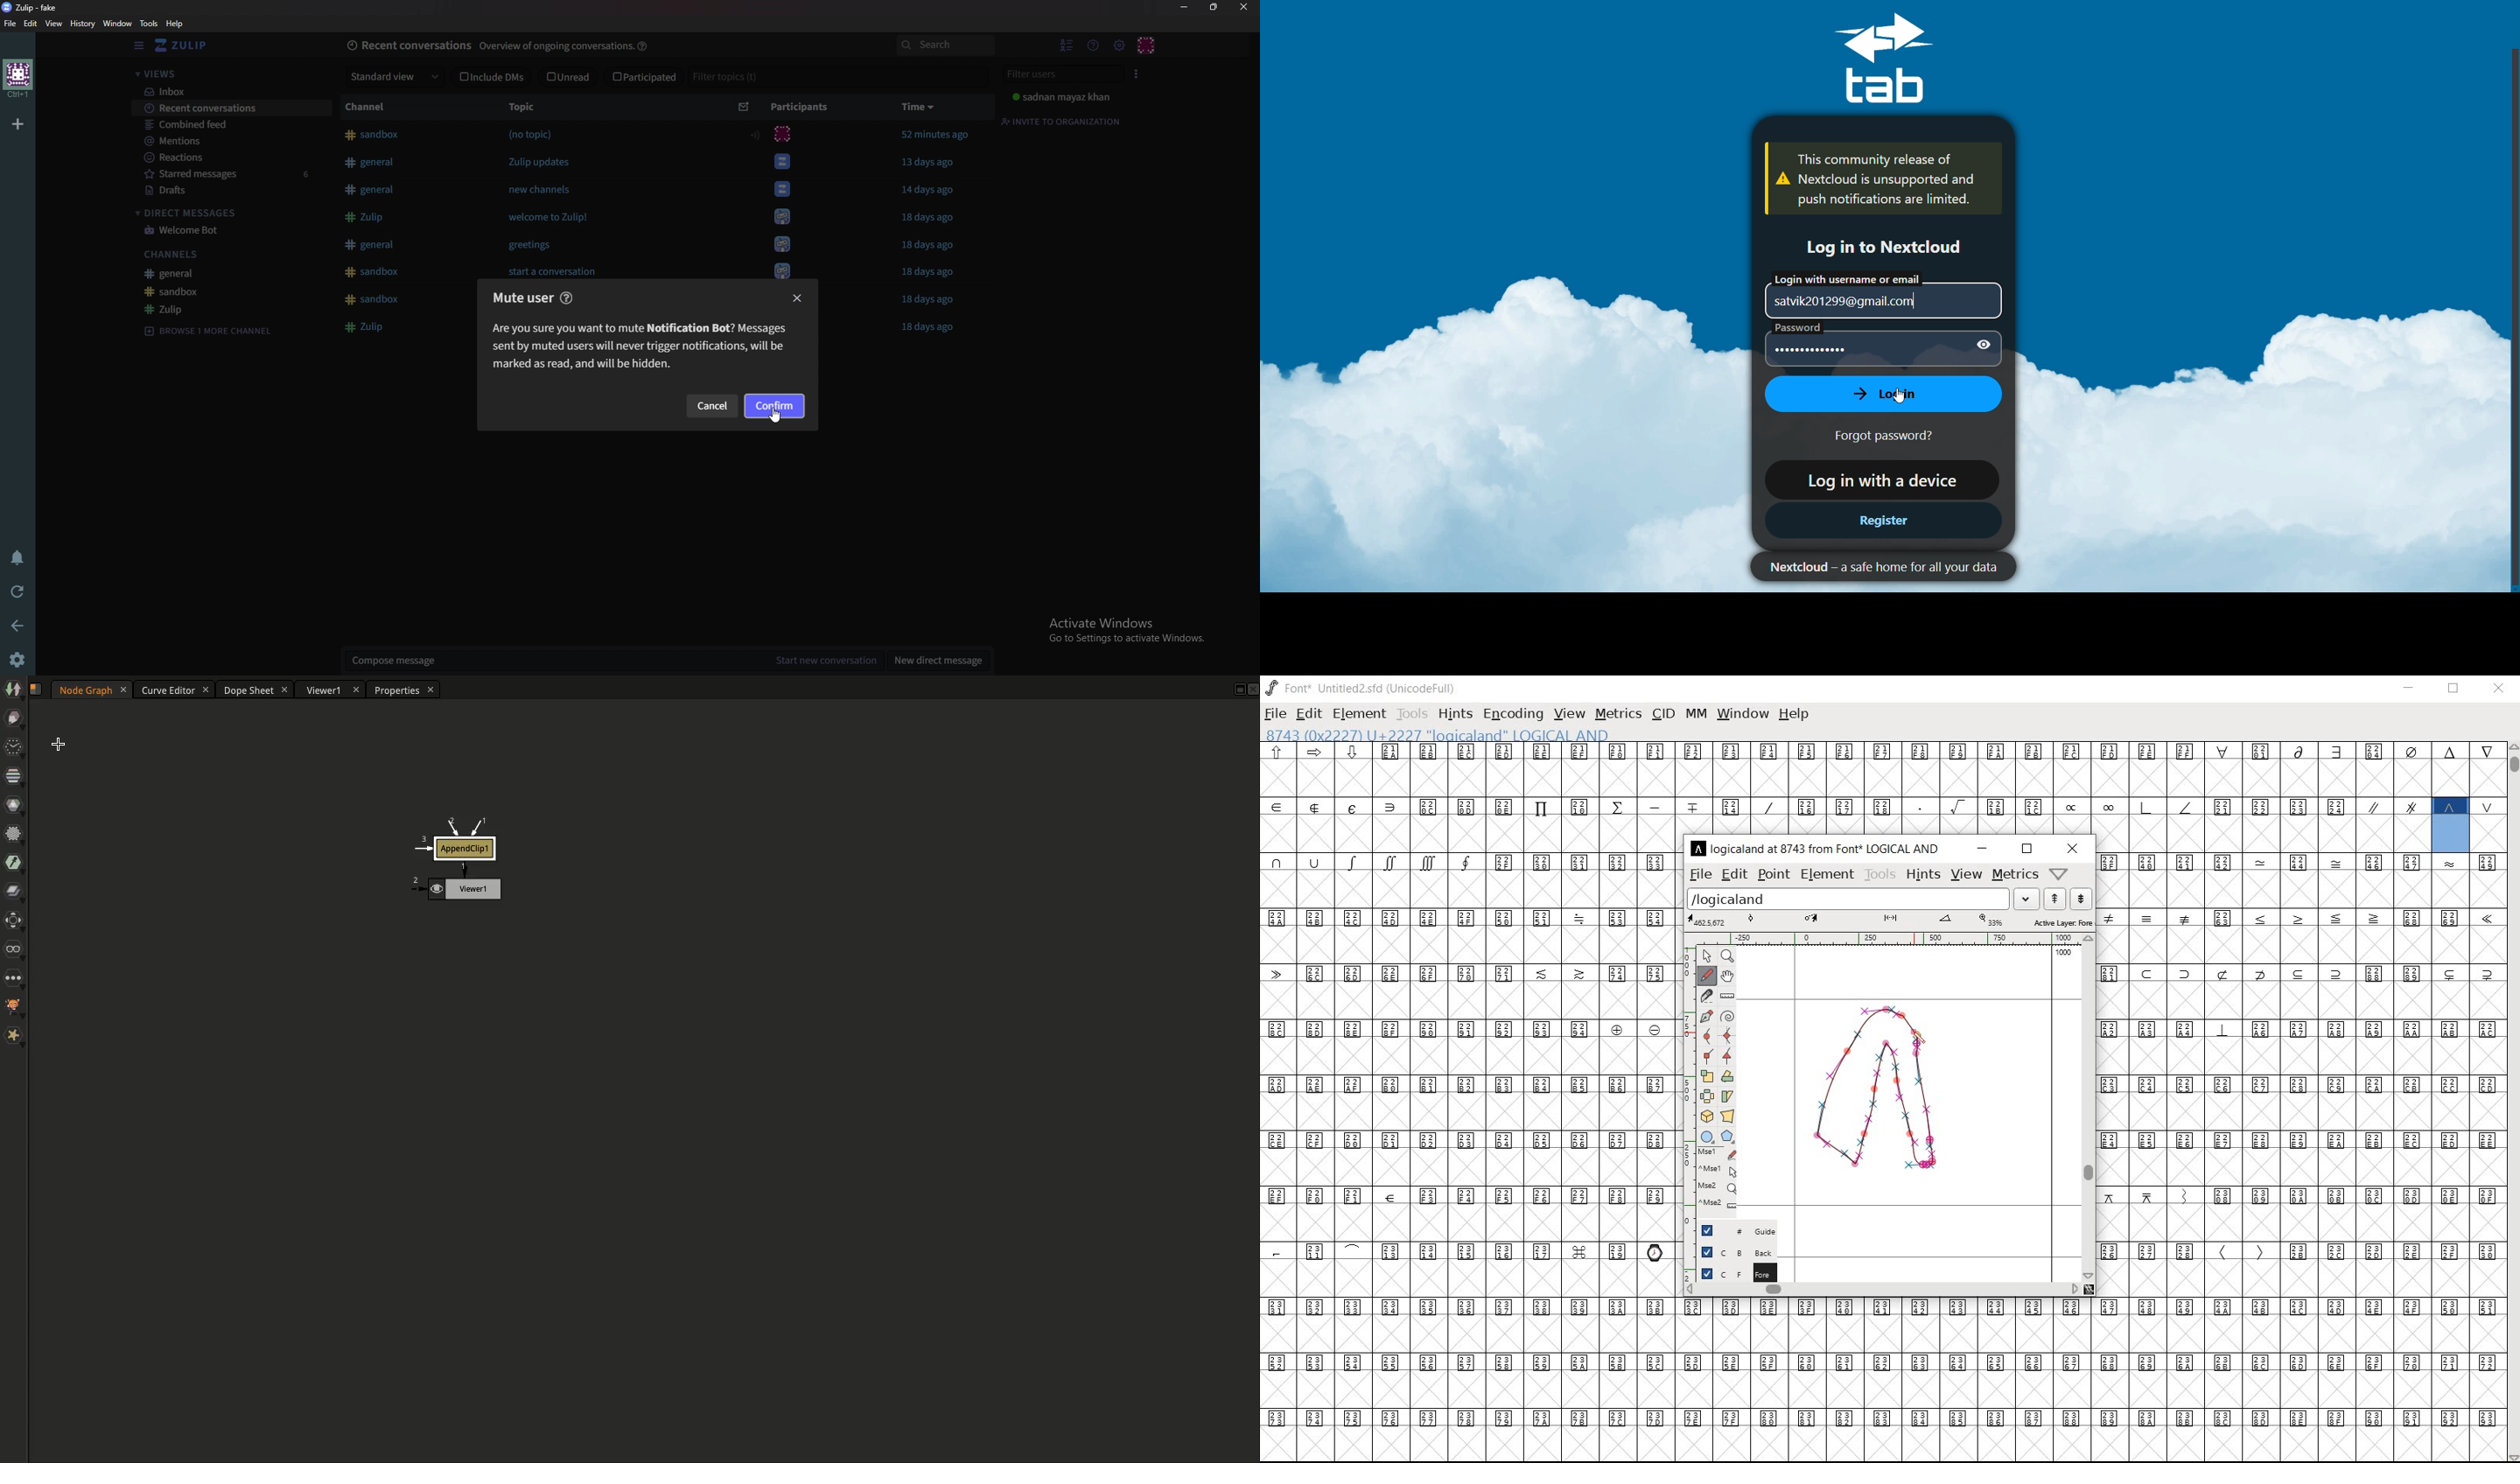 This screenshot has height=1484, width=2520. What do you see at coordinates (1731, 1273) in the screenshot?
I see `foreground` at bounding box center [1731, 1273].